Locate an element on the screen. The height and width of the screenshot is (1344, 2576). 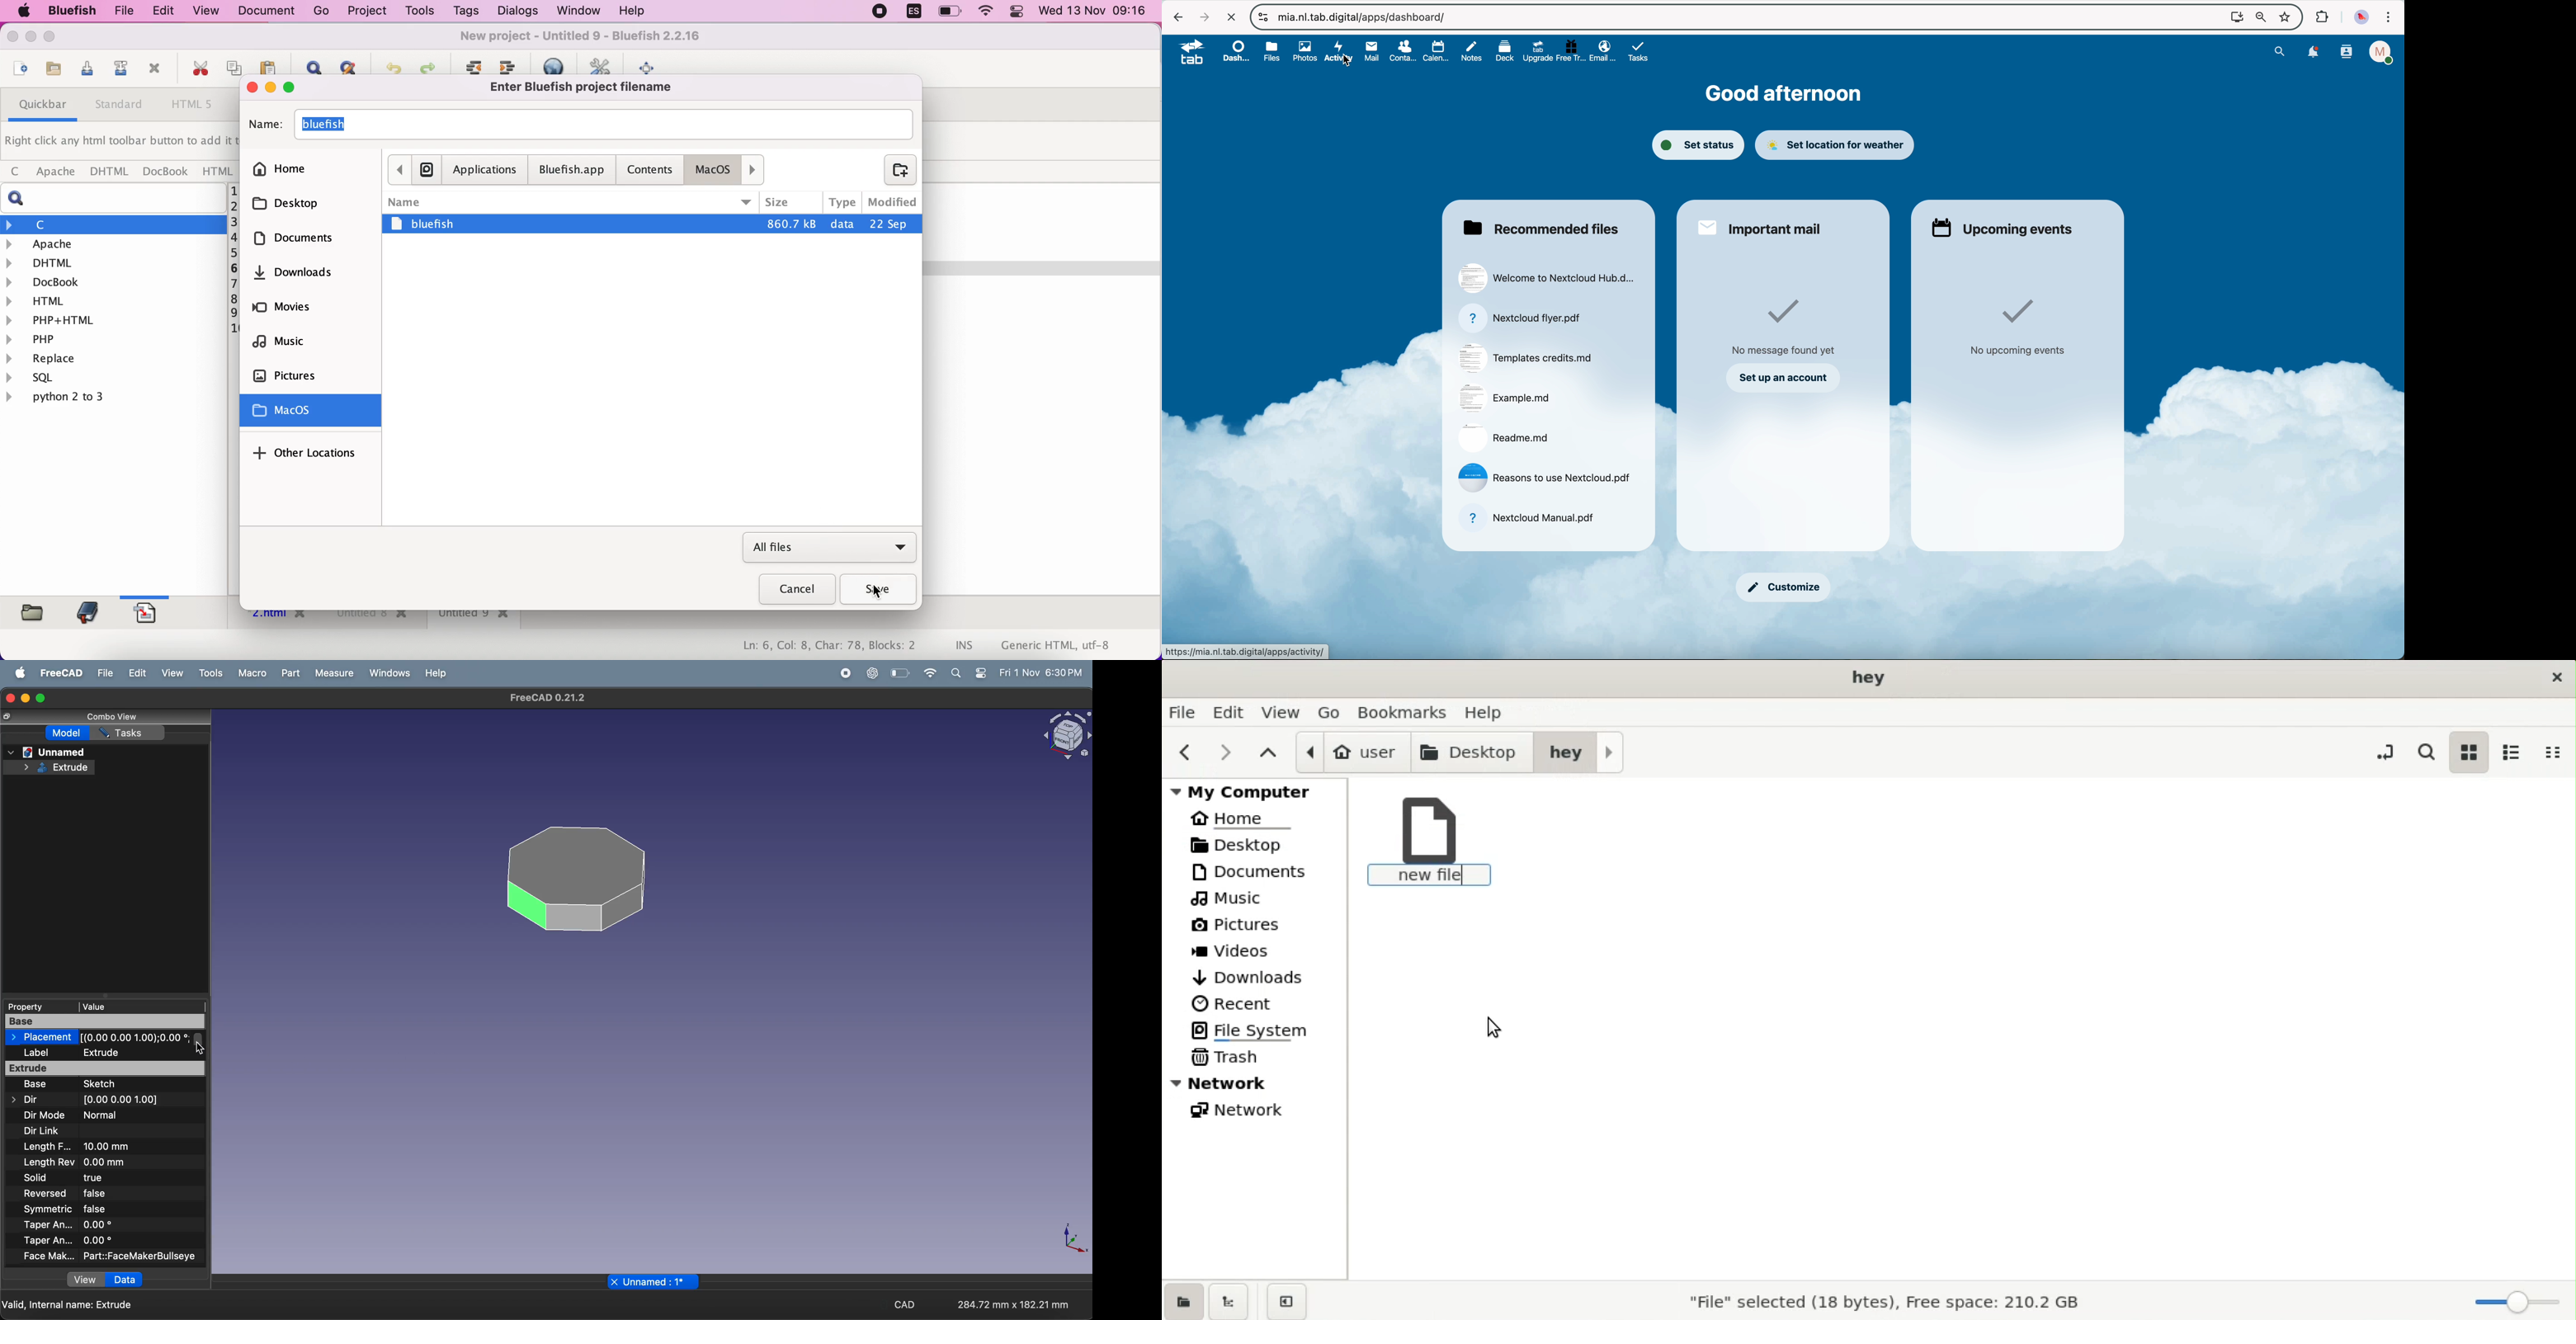
movies is located at coordinates (309, 310).